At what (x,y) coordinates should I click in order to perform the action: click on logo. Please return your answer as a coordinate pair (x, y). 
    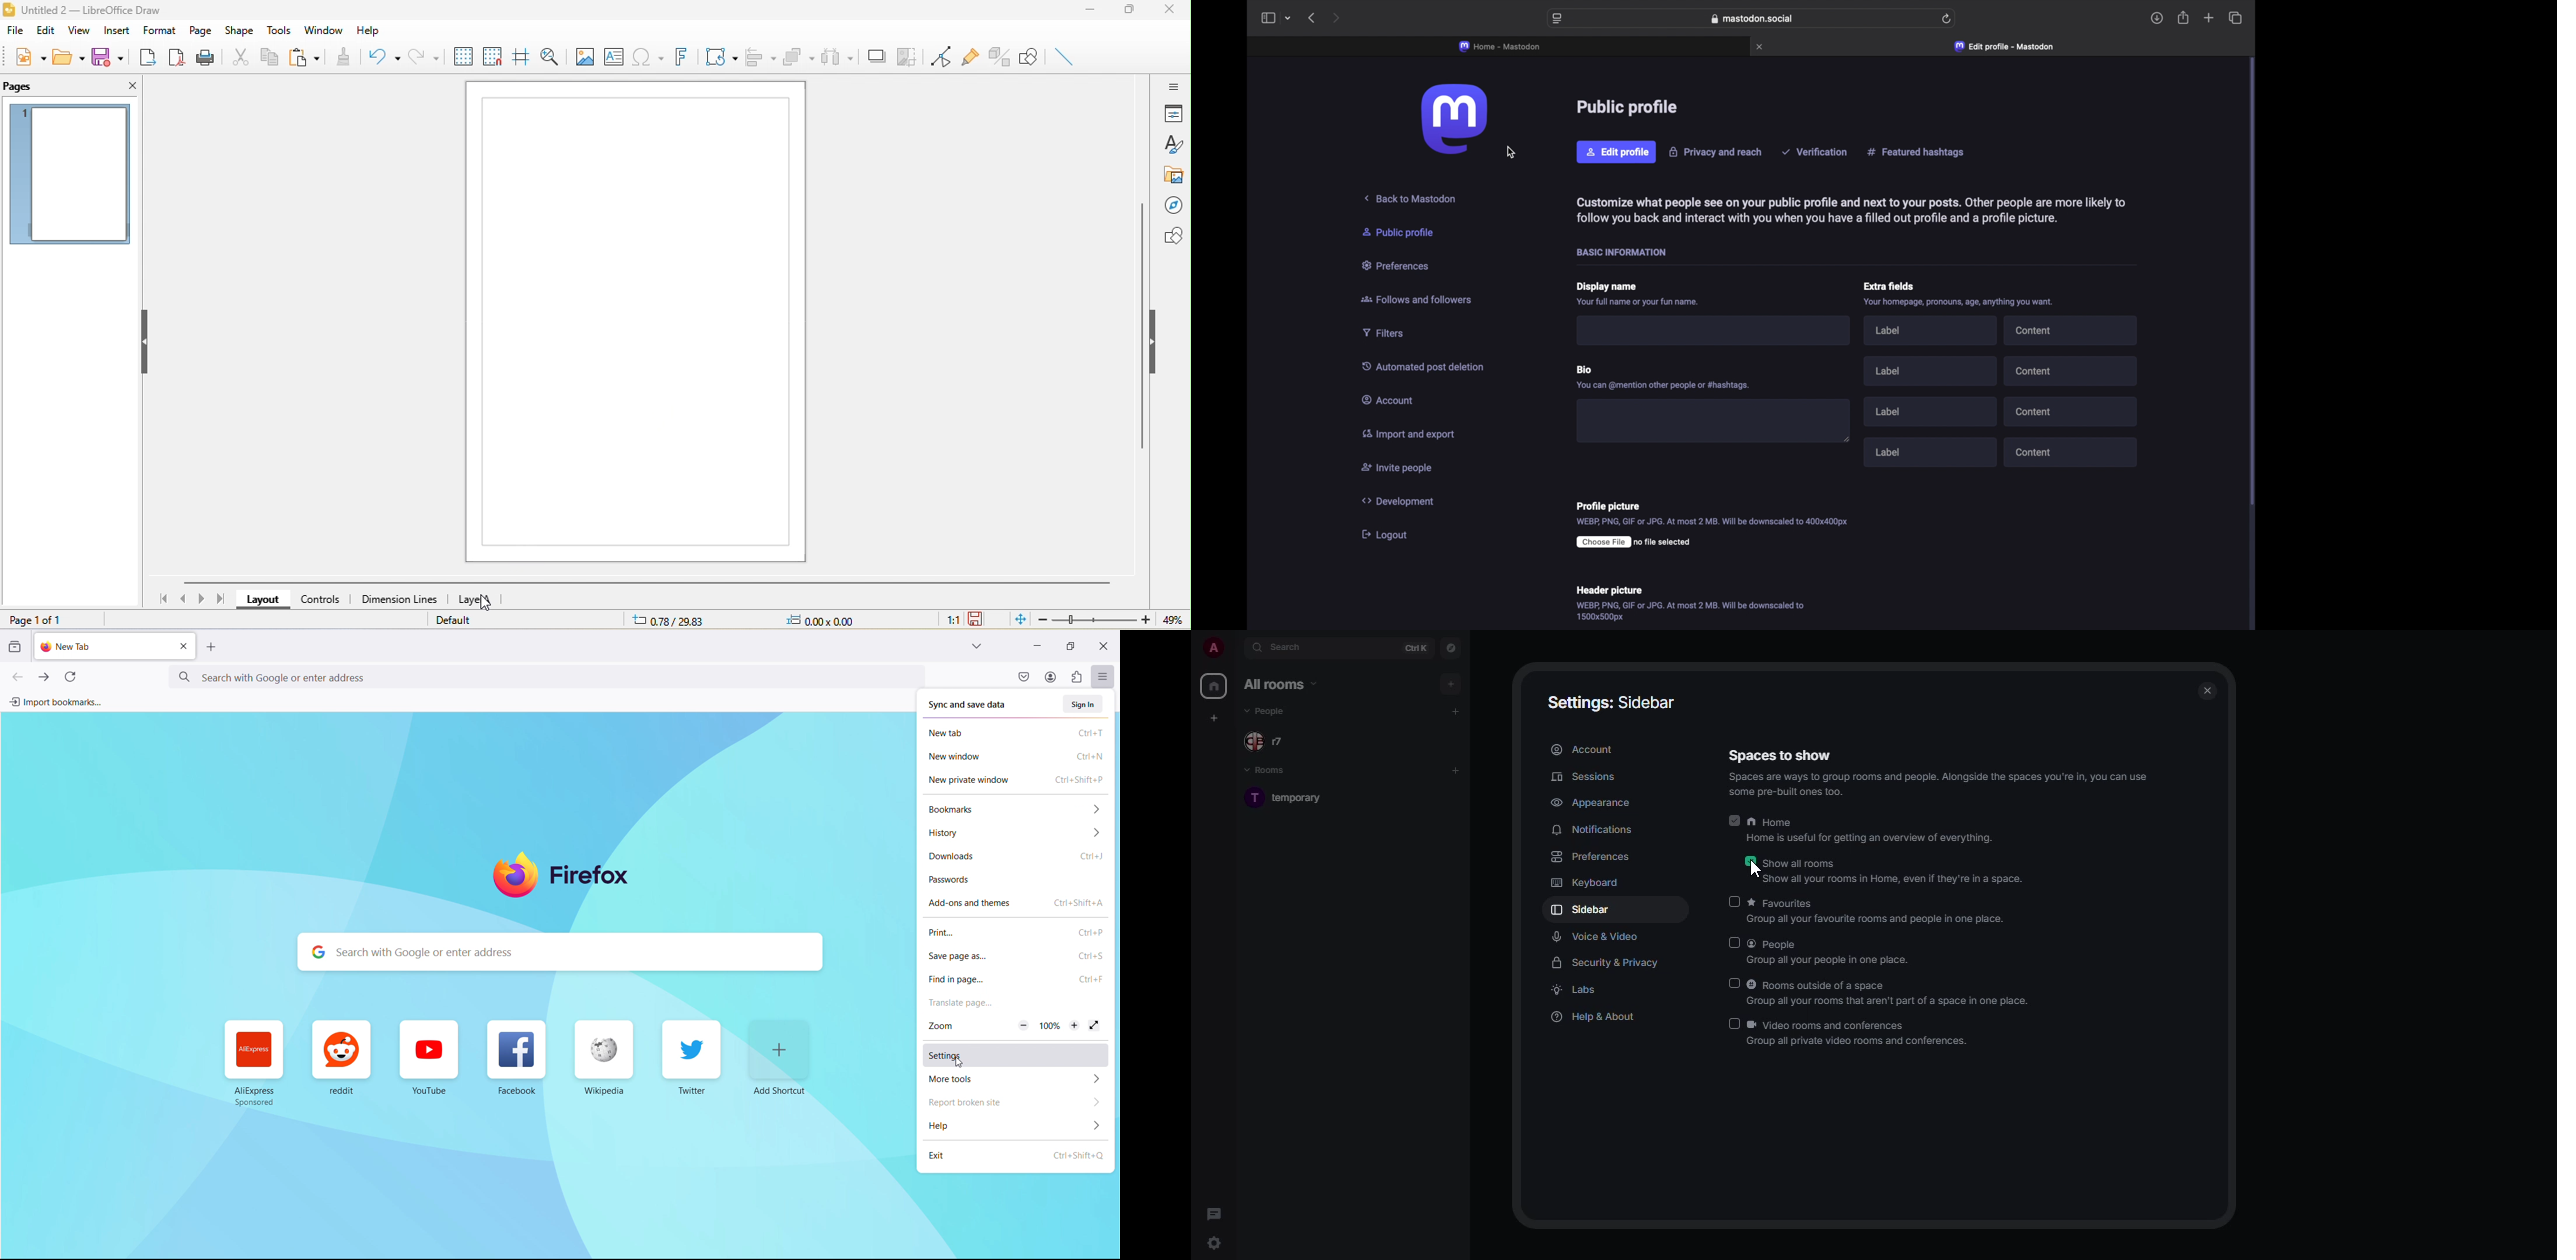
    Looking at the image, I should click on (10, 9).